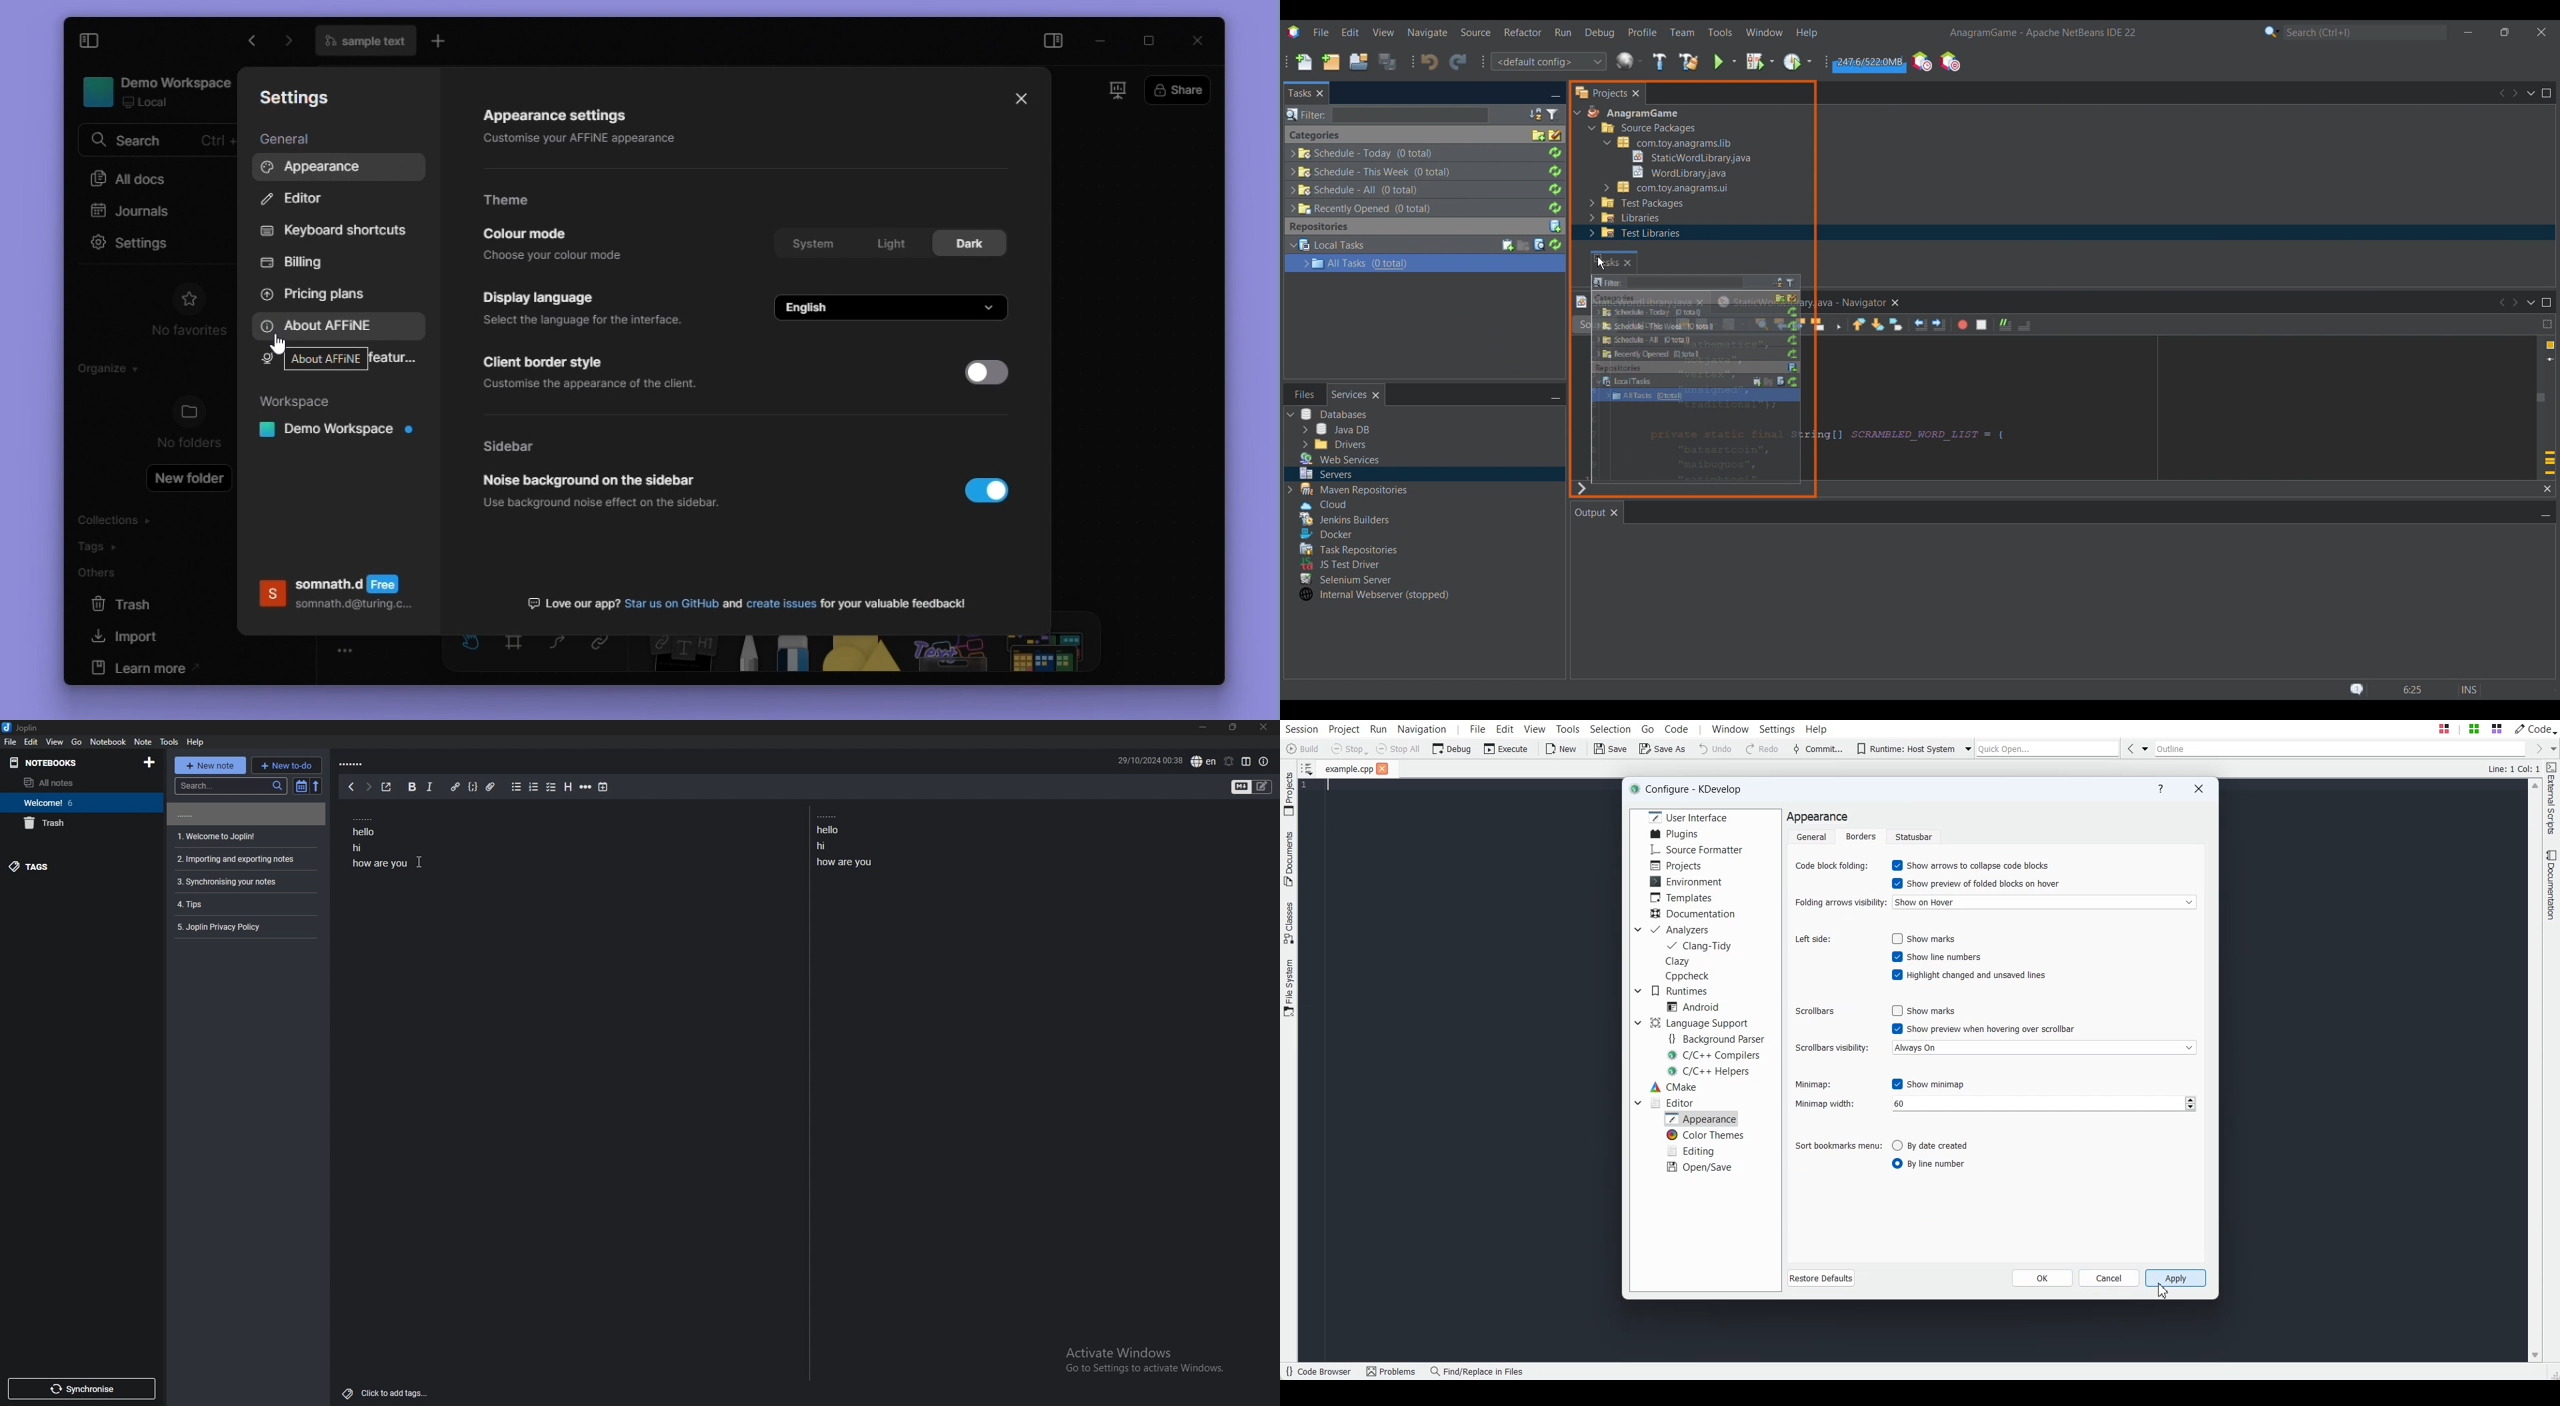 This screenshot has height=1428, width=2576. What do you see at coordinates (1263, 762) in the screenshot?
I see `note properties` at bounding box center [1263, 762].